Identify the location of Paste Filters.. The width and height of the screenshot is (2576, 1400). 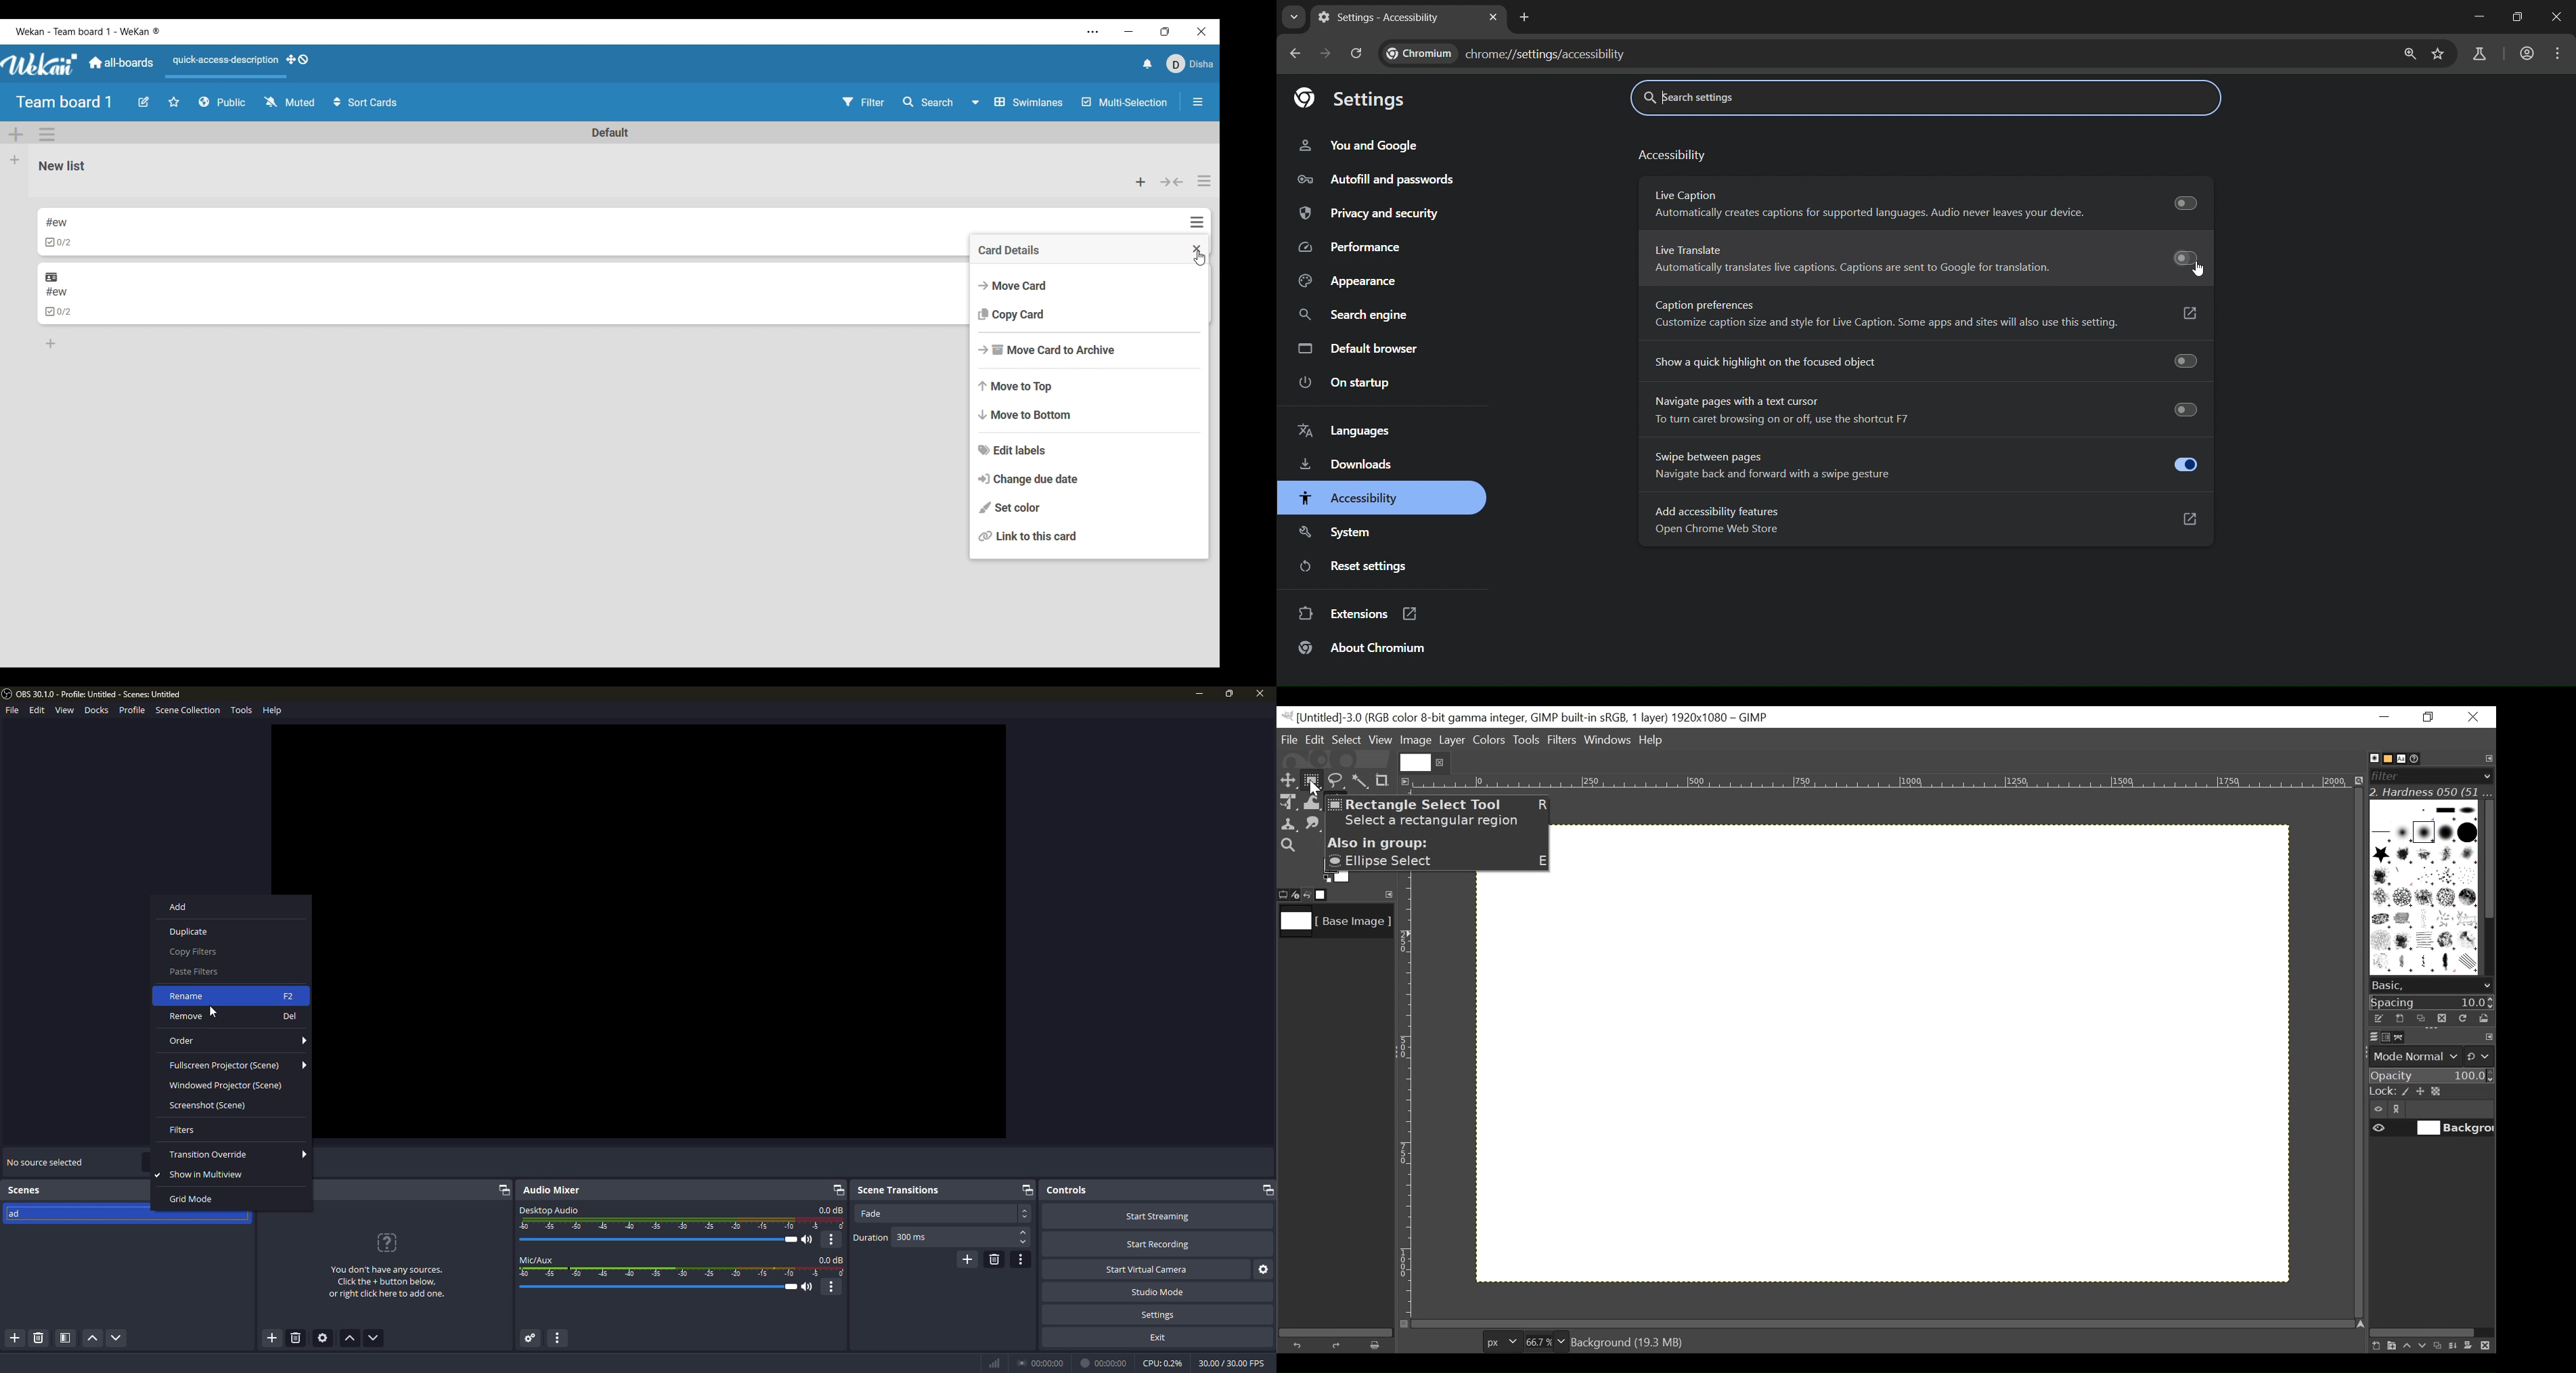
(218, 973).